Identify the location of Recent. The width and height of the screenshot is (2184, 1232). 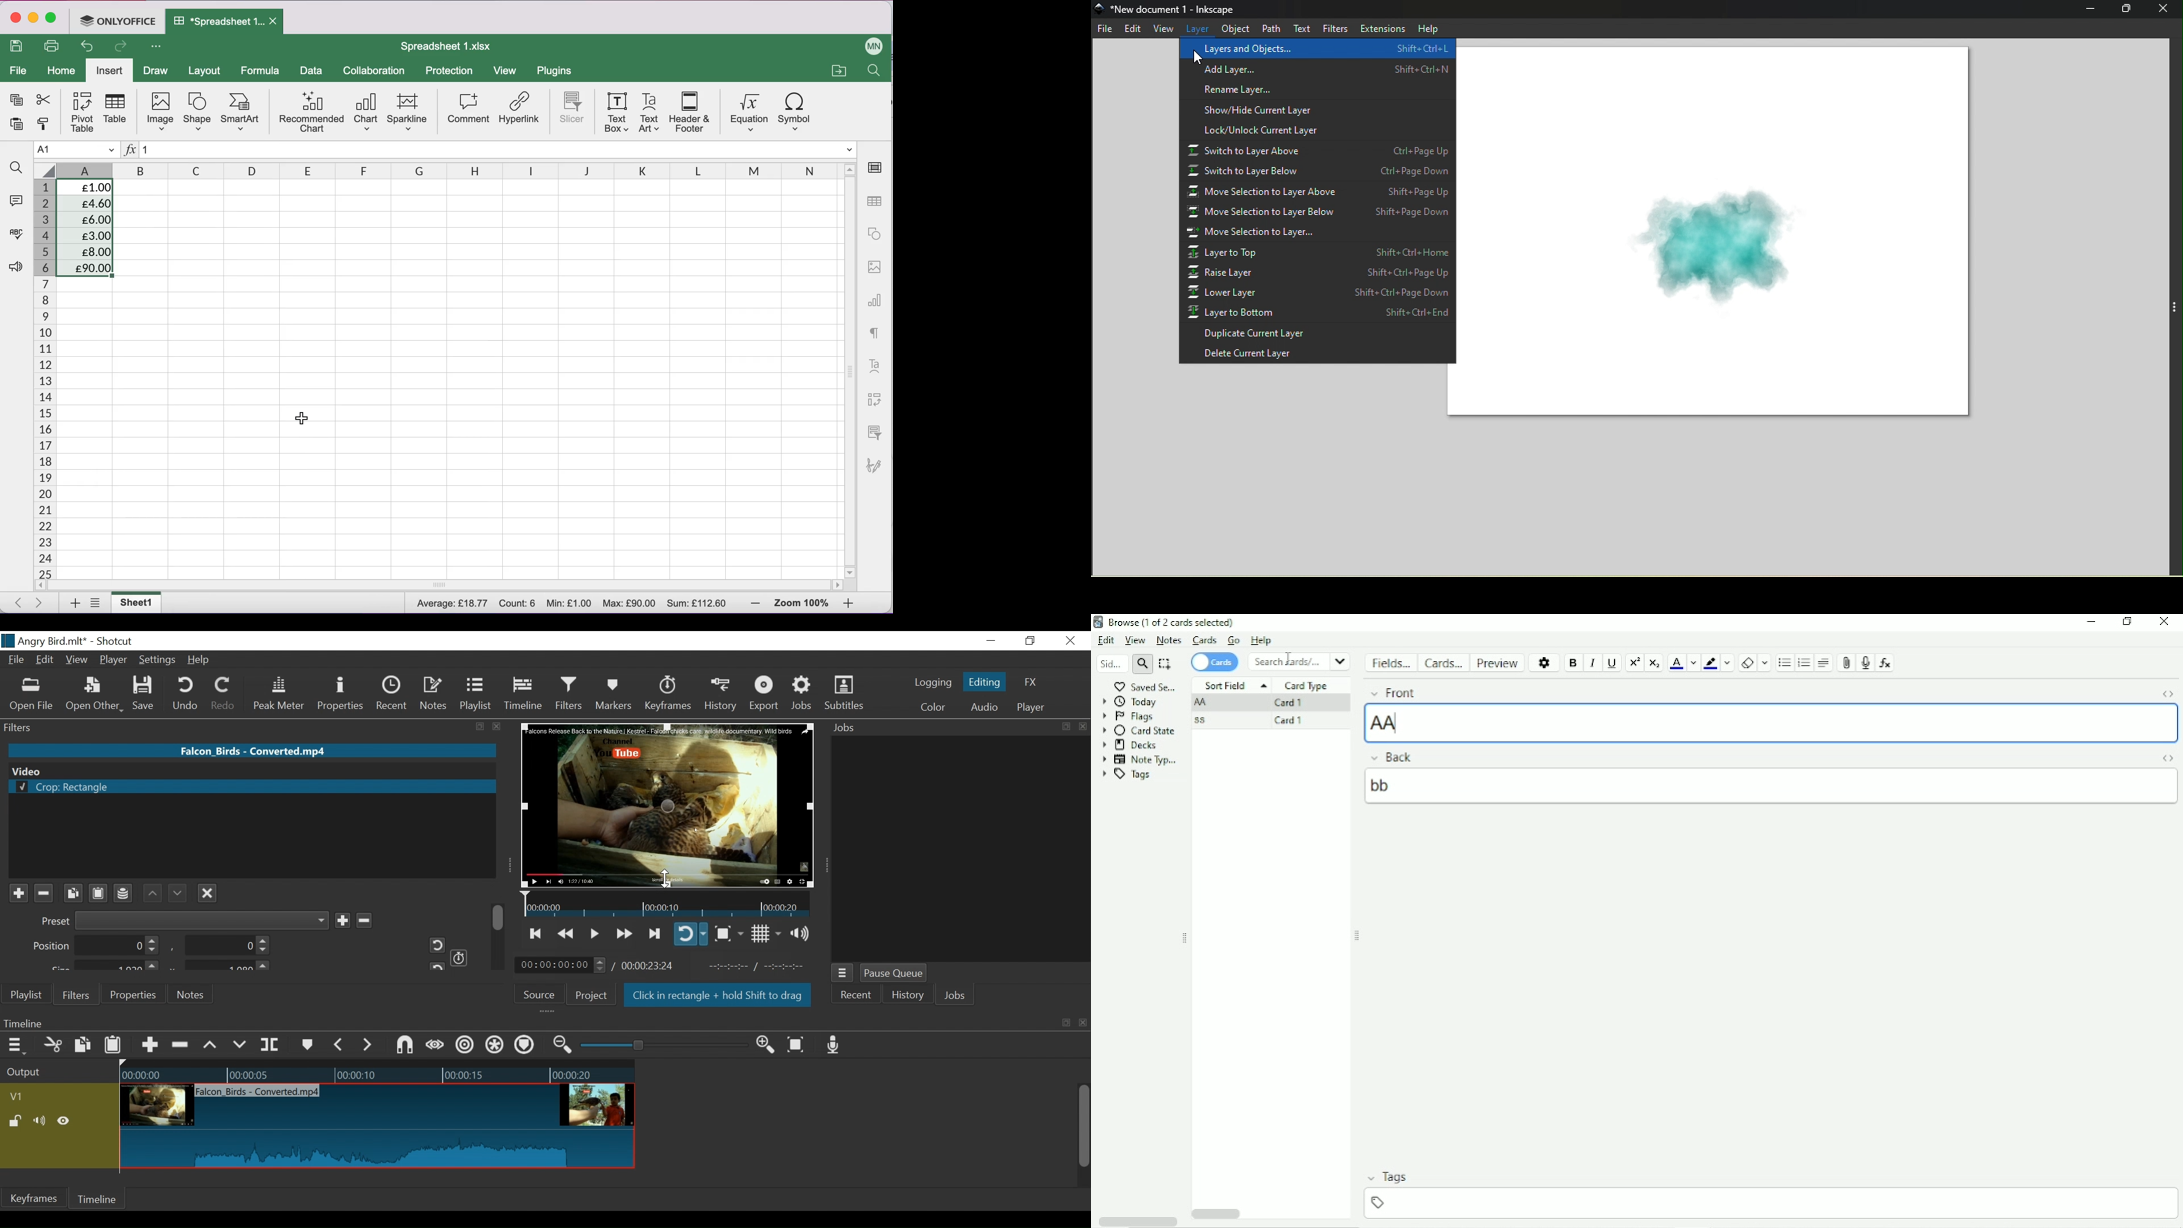
(395, 694).